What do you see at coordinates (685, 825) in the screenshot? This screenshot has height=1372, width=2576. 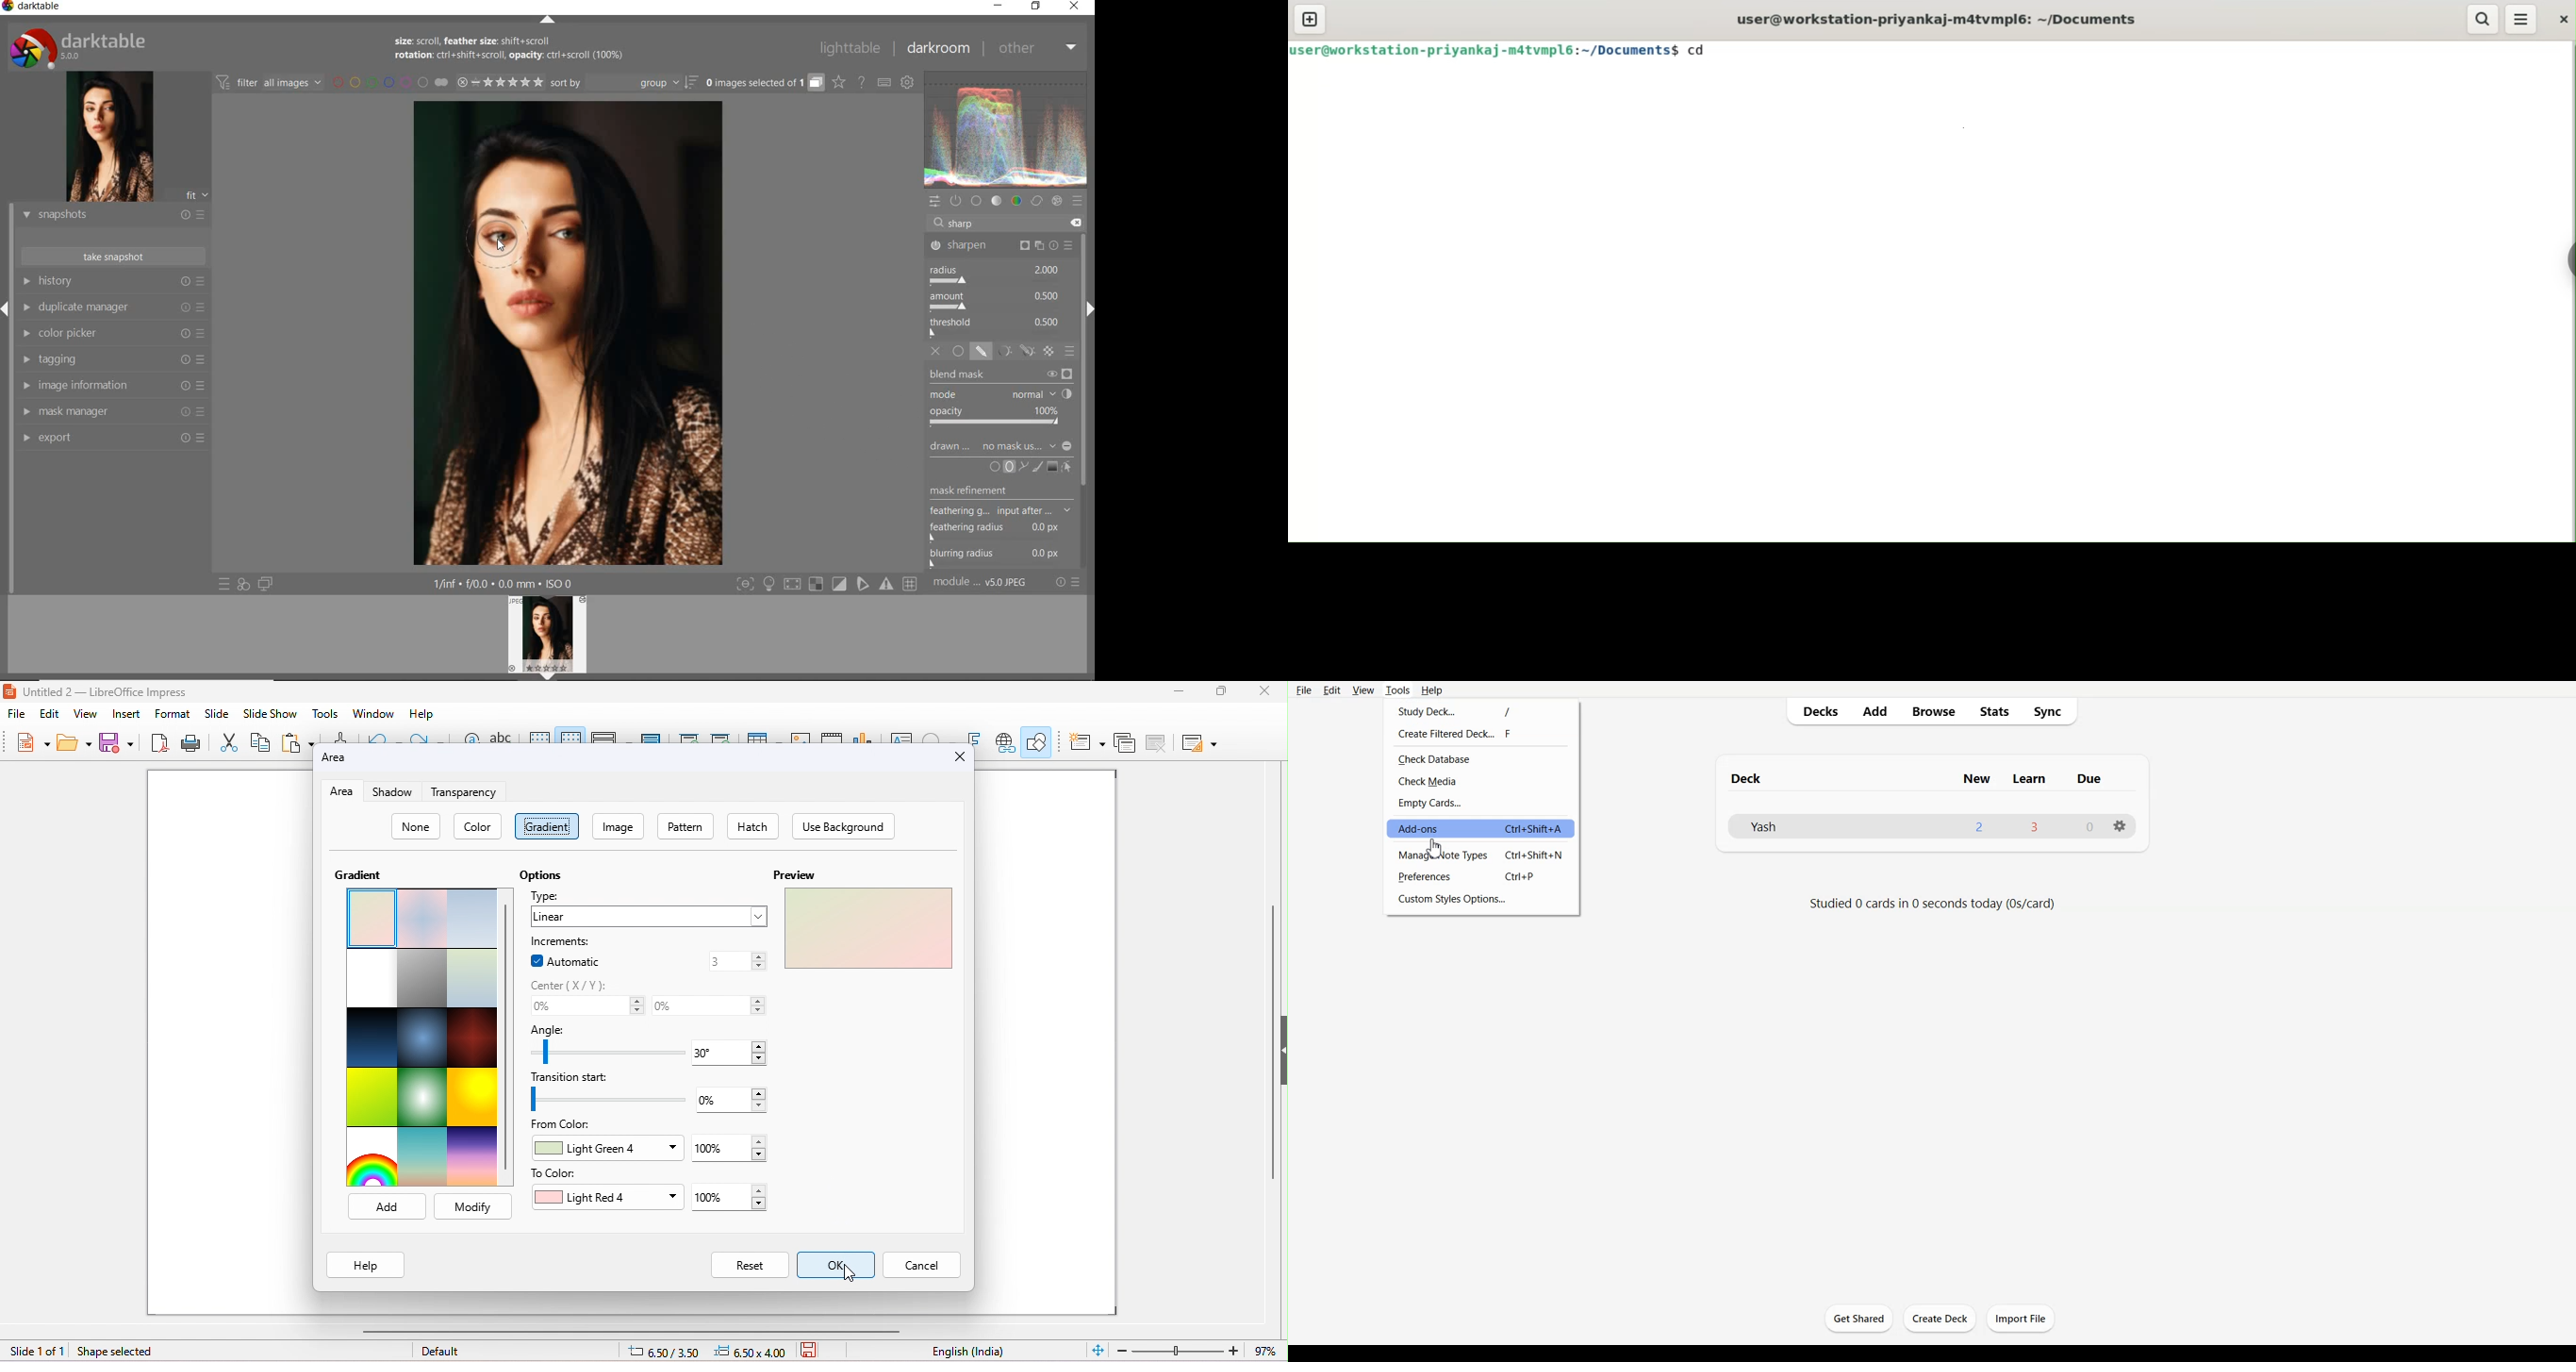 I see `pattern` at bounding box center [685, 825].